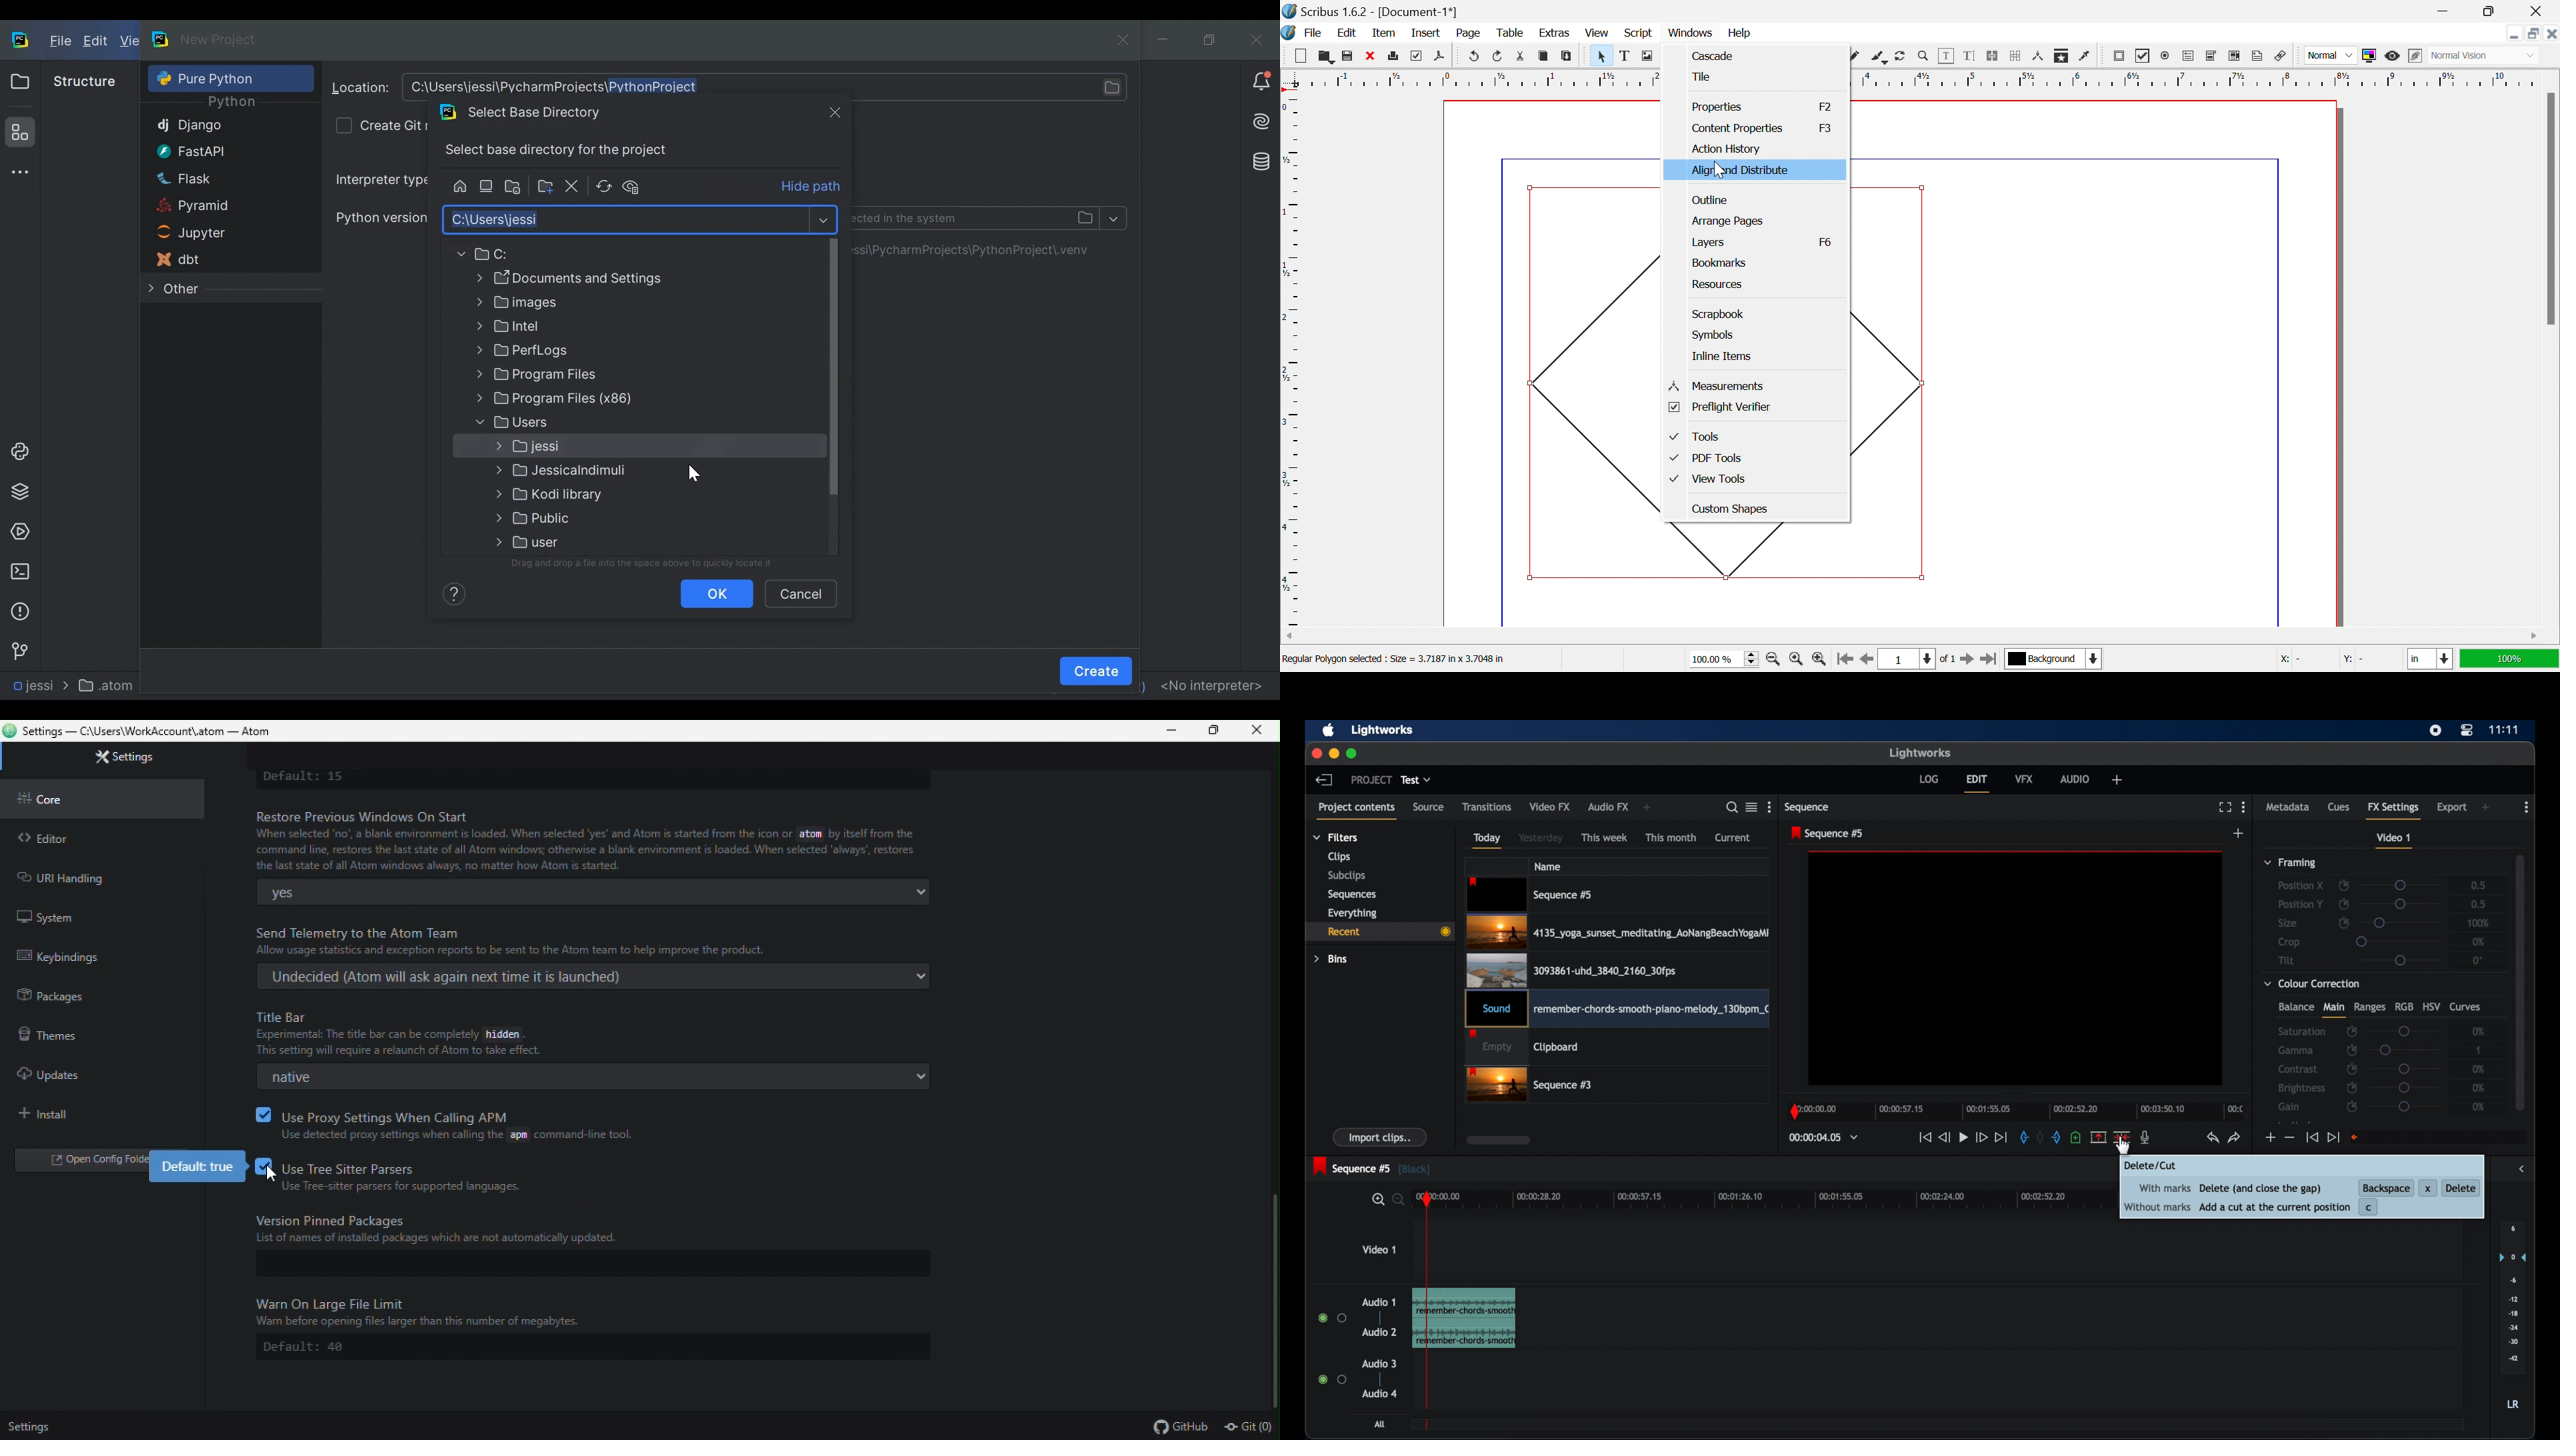  What do you see at coordinates (2001, 1137) in the screenshot?
I see `jump to end` at bounding box center [2001, 1137].